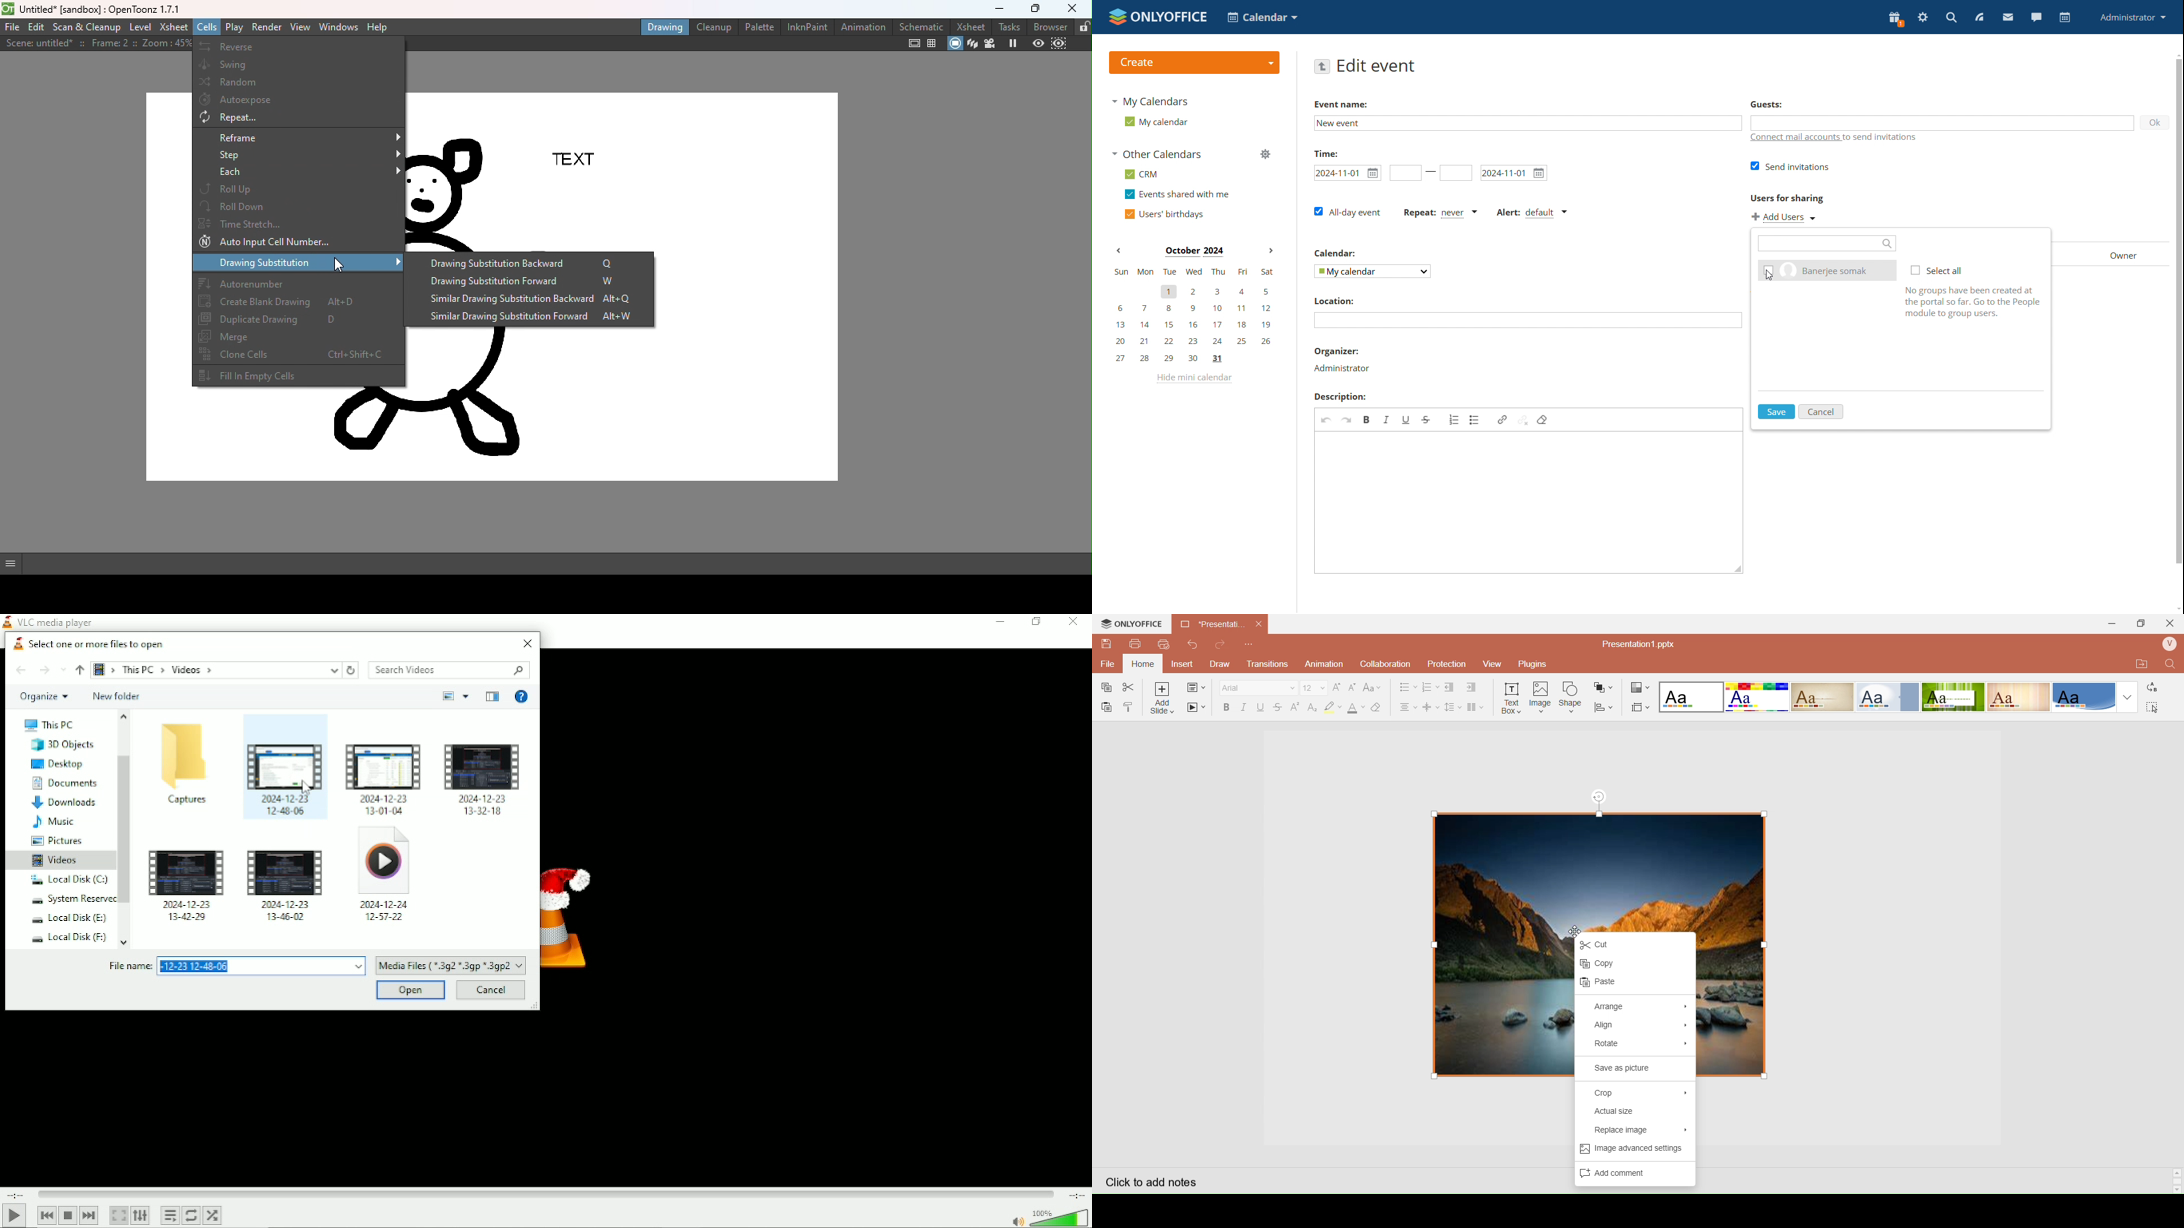  I want to click on Pictures, so click(55, 841).